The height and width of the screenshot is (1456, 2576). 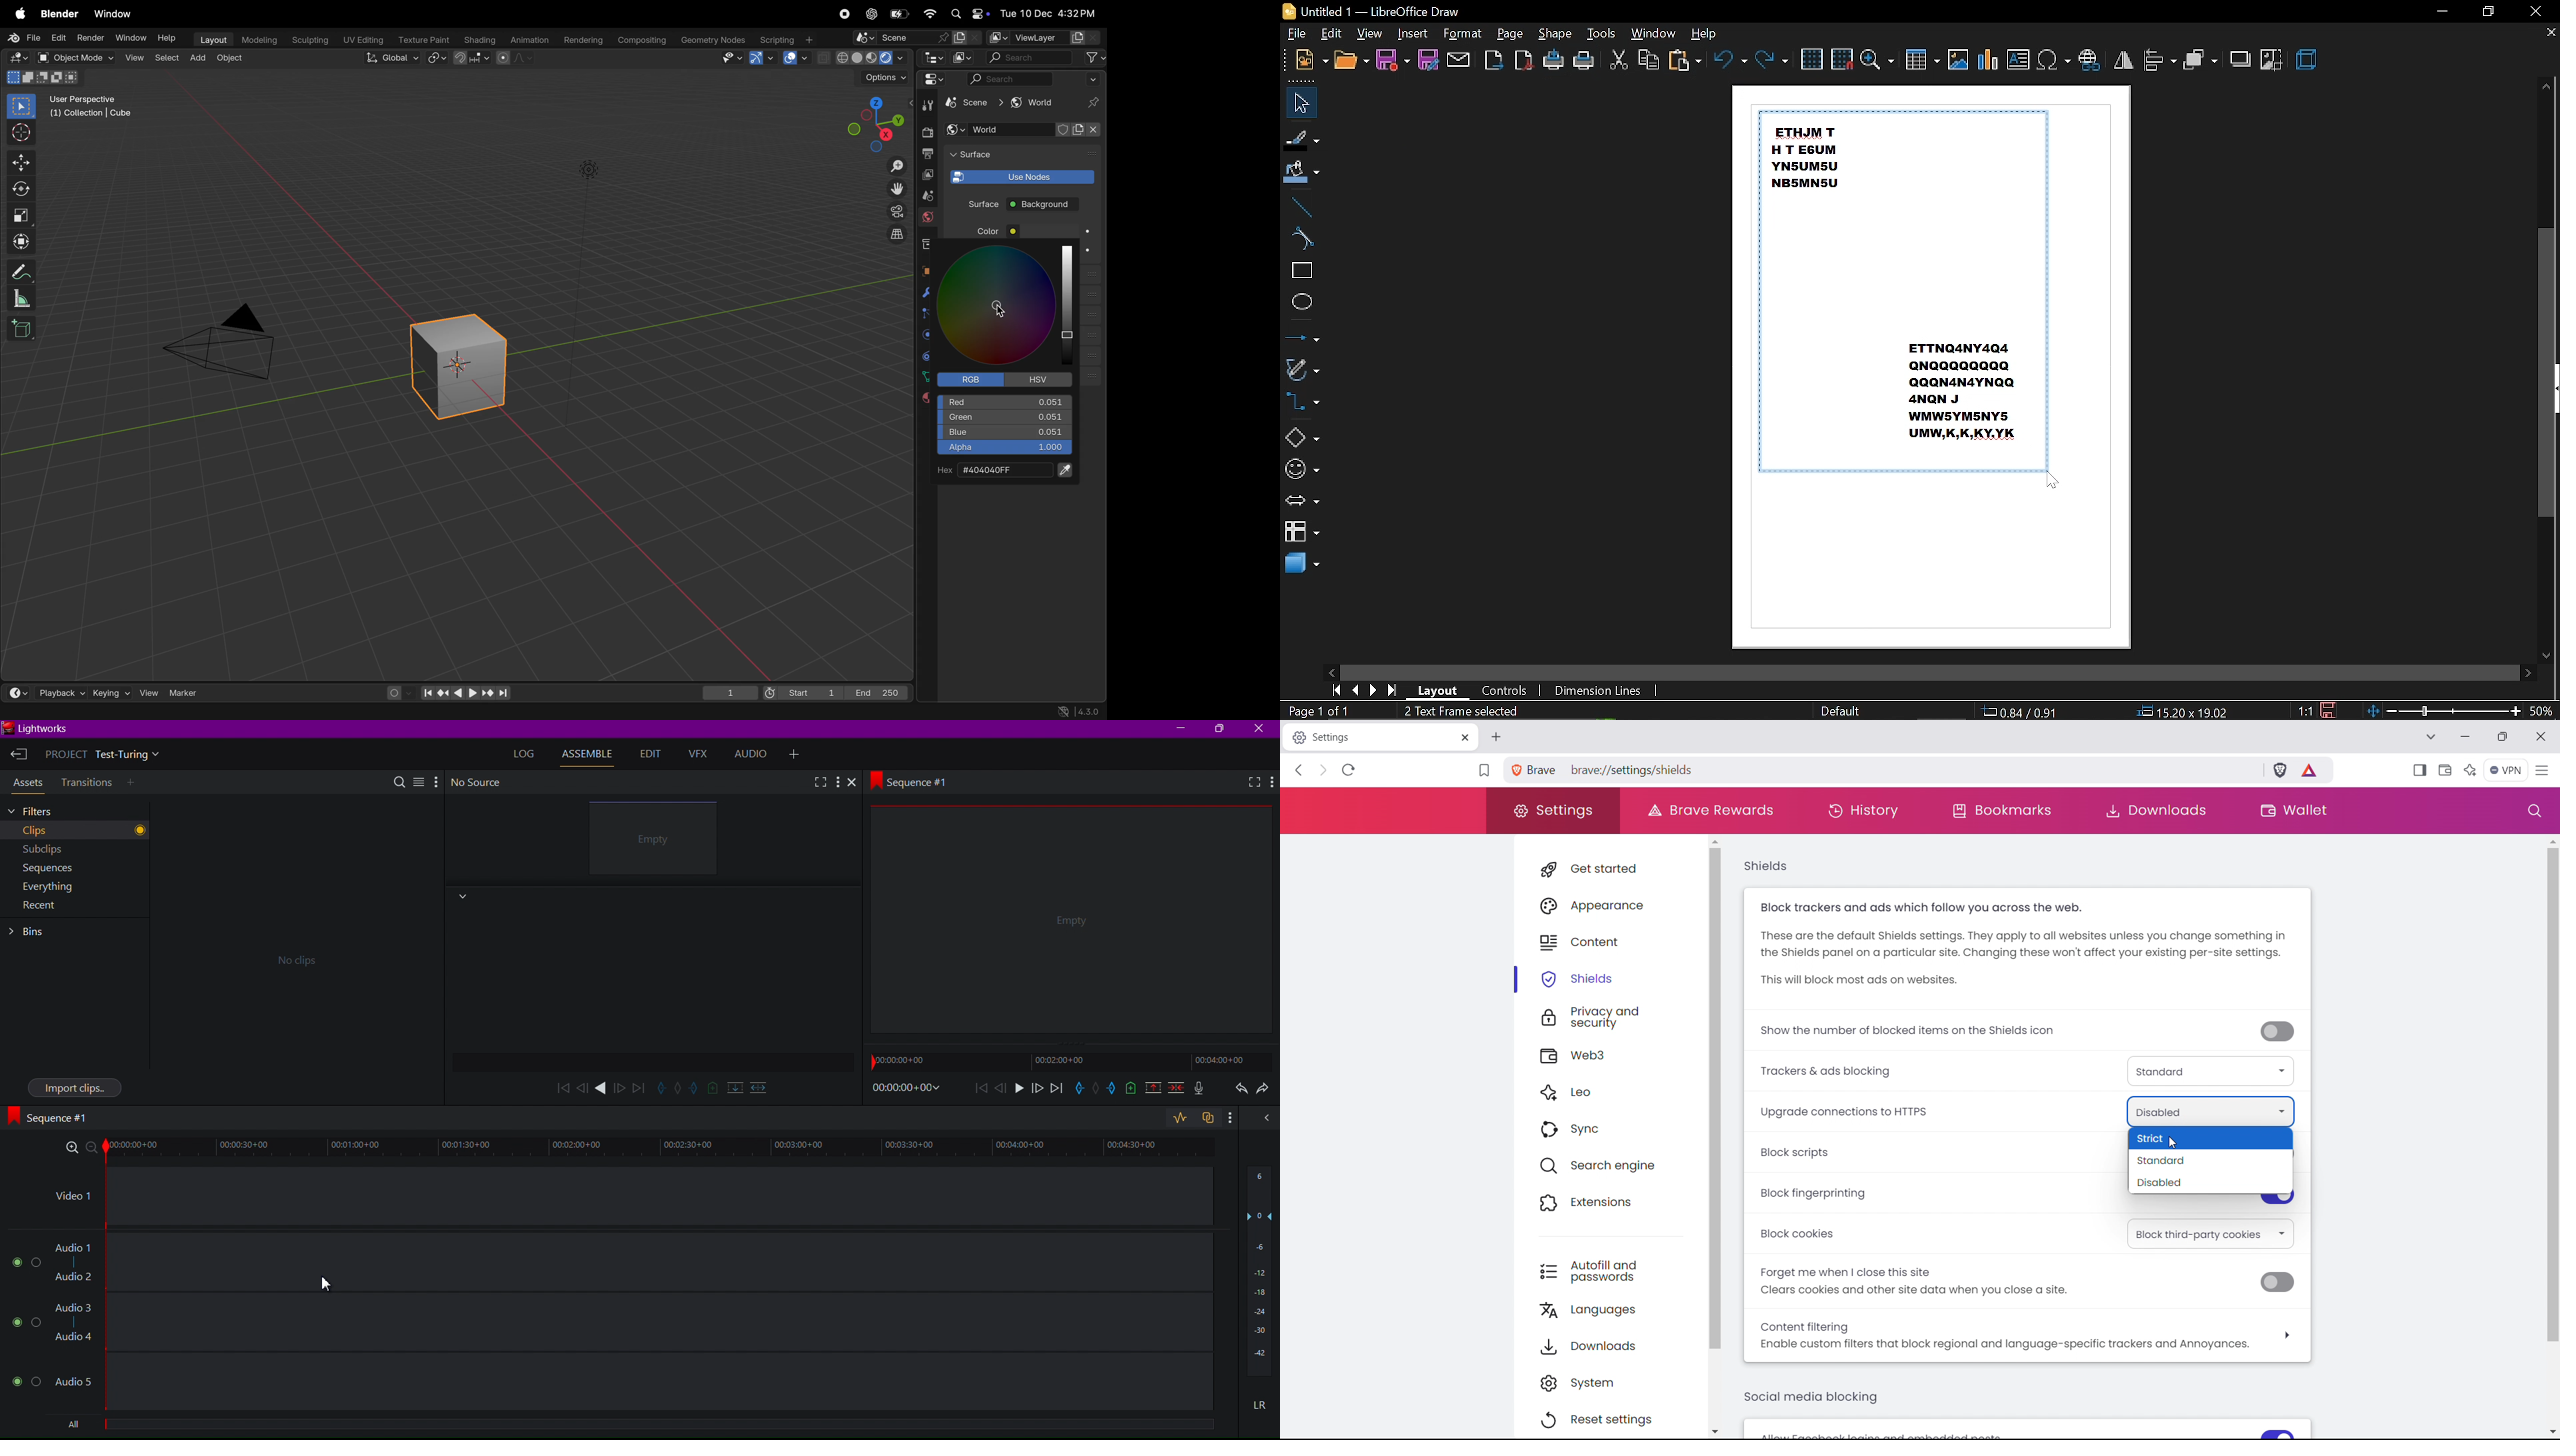 I want to click on proportional editing fall off, so click(x=516, y=59).